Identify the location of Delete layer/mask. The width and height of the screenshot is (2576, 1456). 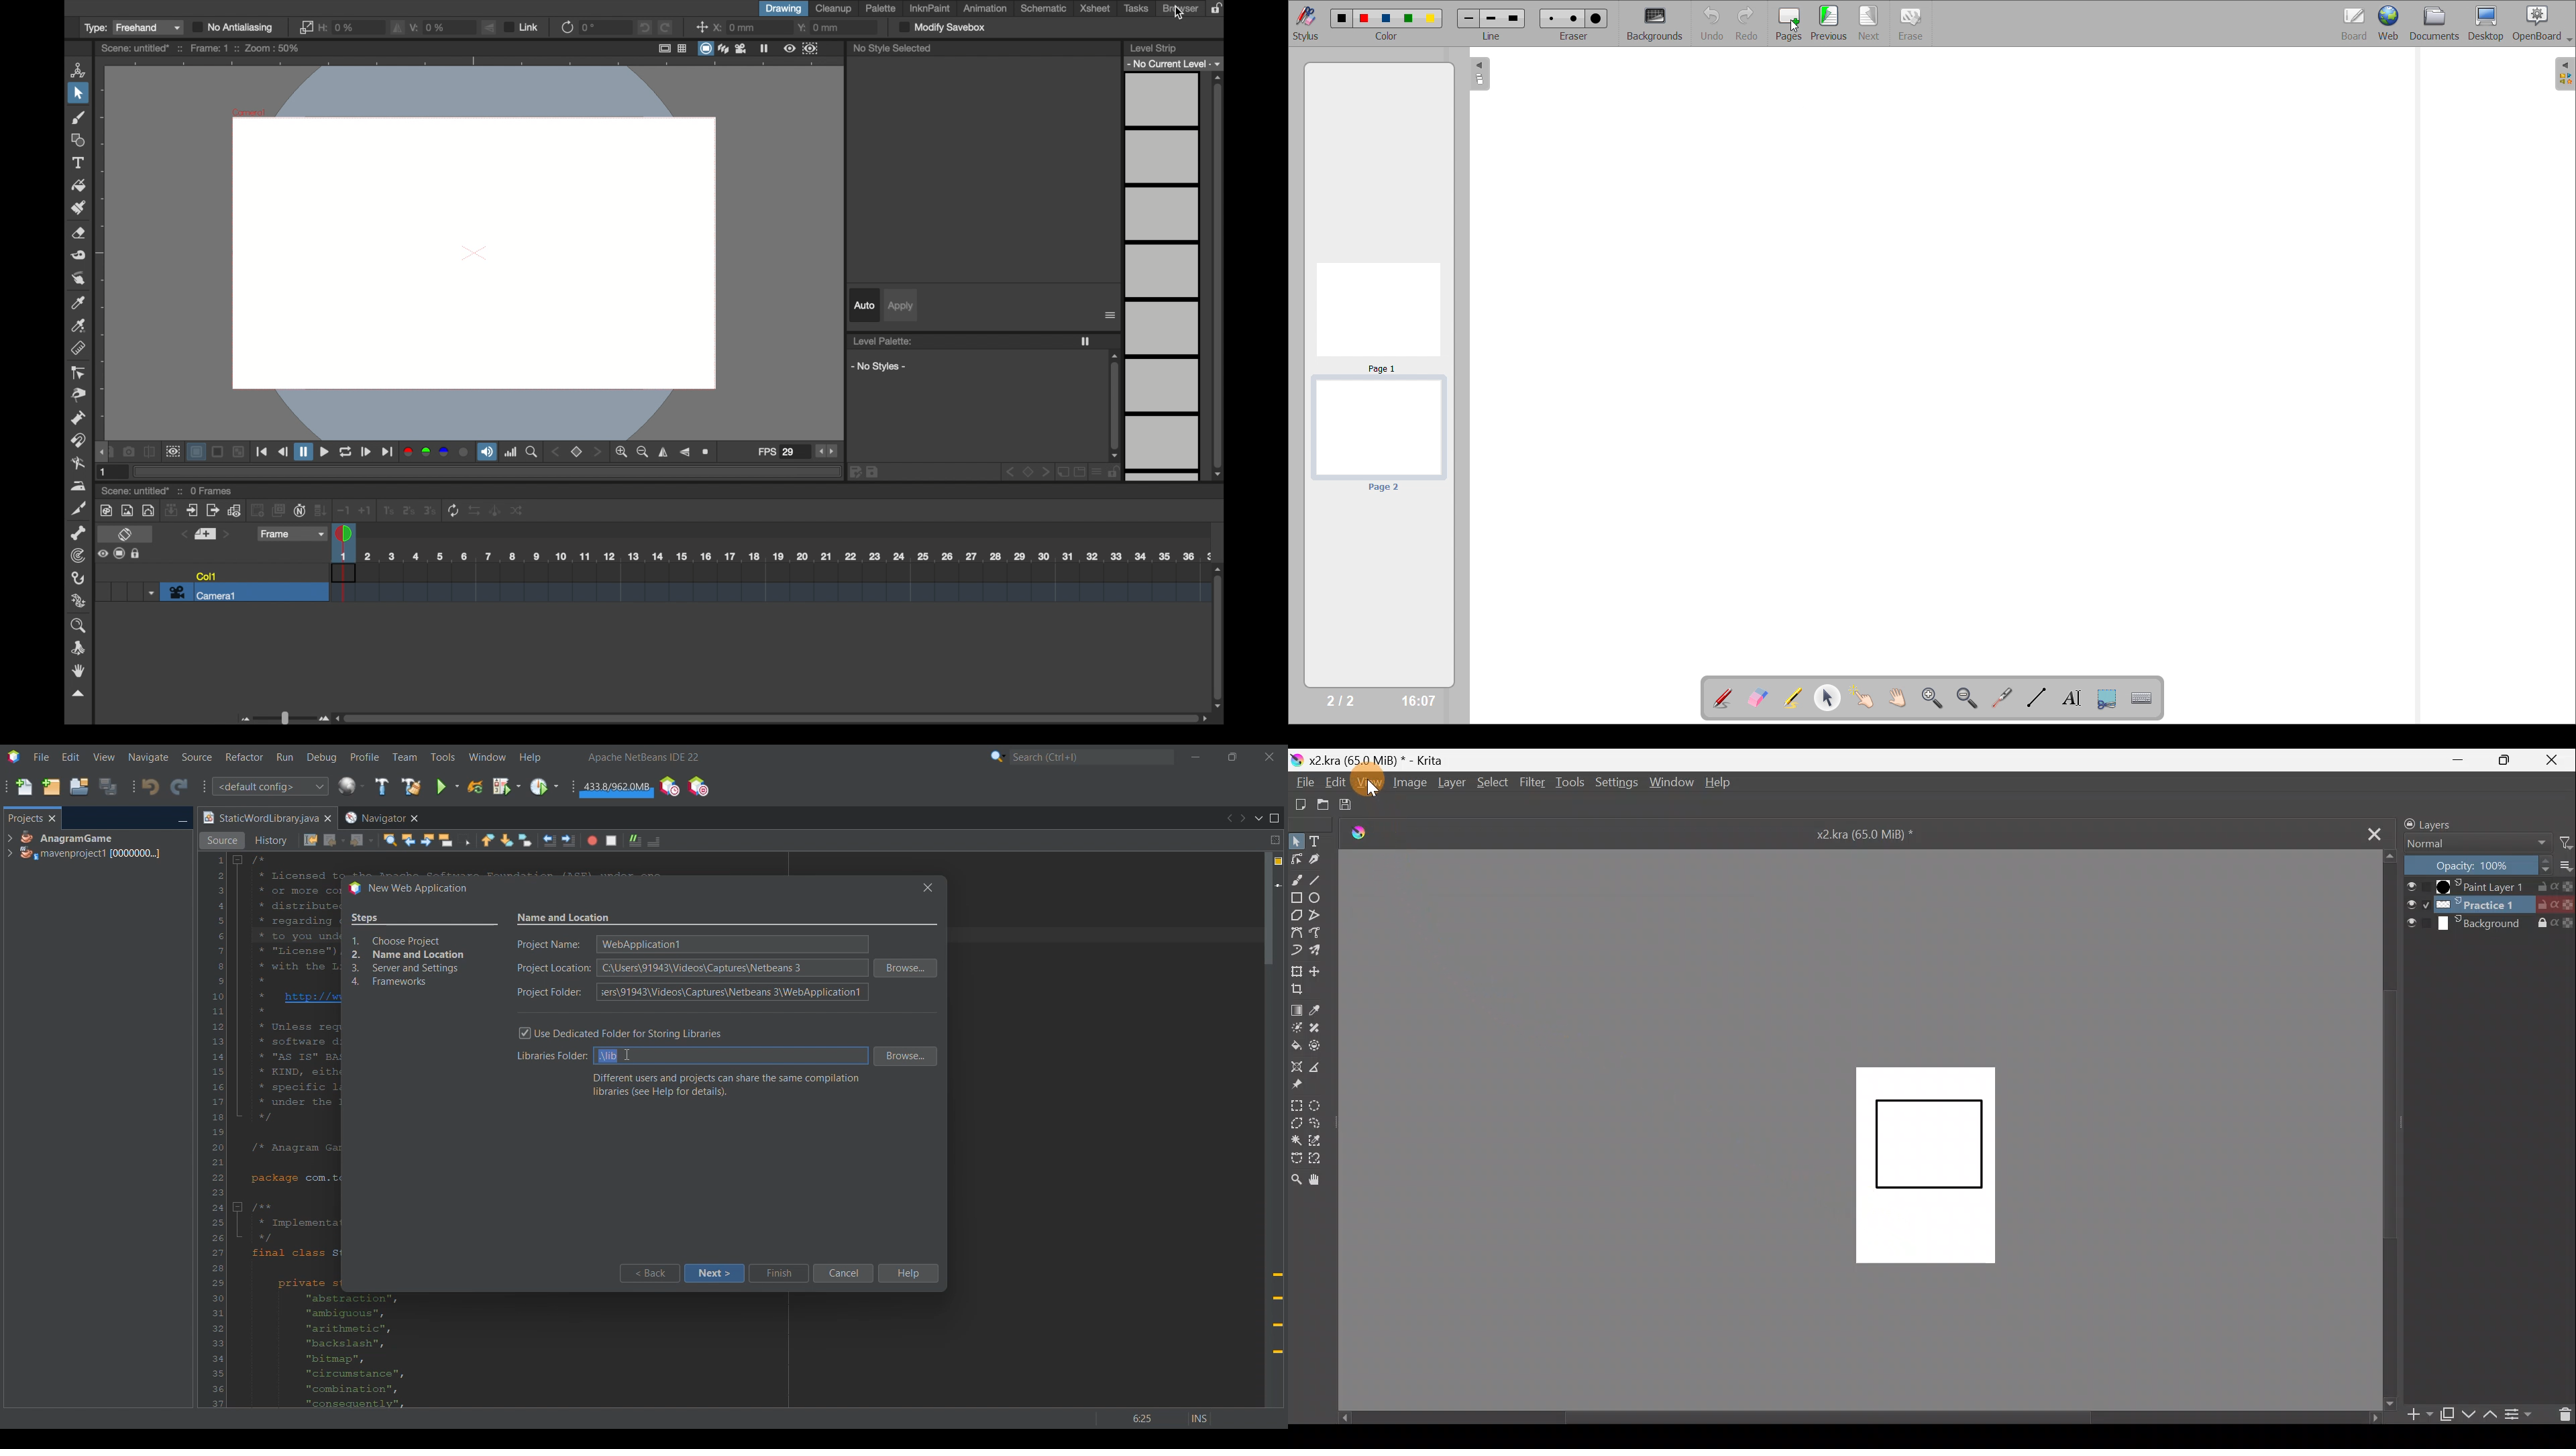
(2565, 1414).